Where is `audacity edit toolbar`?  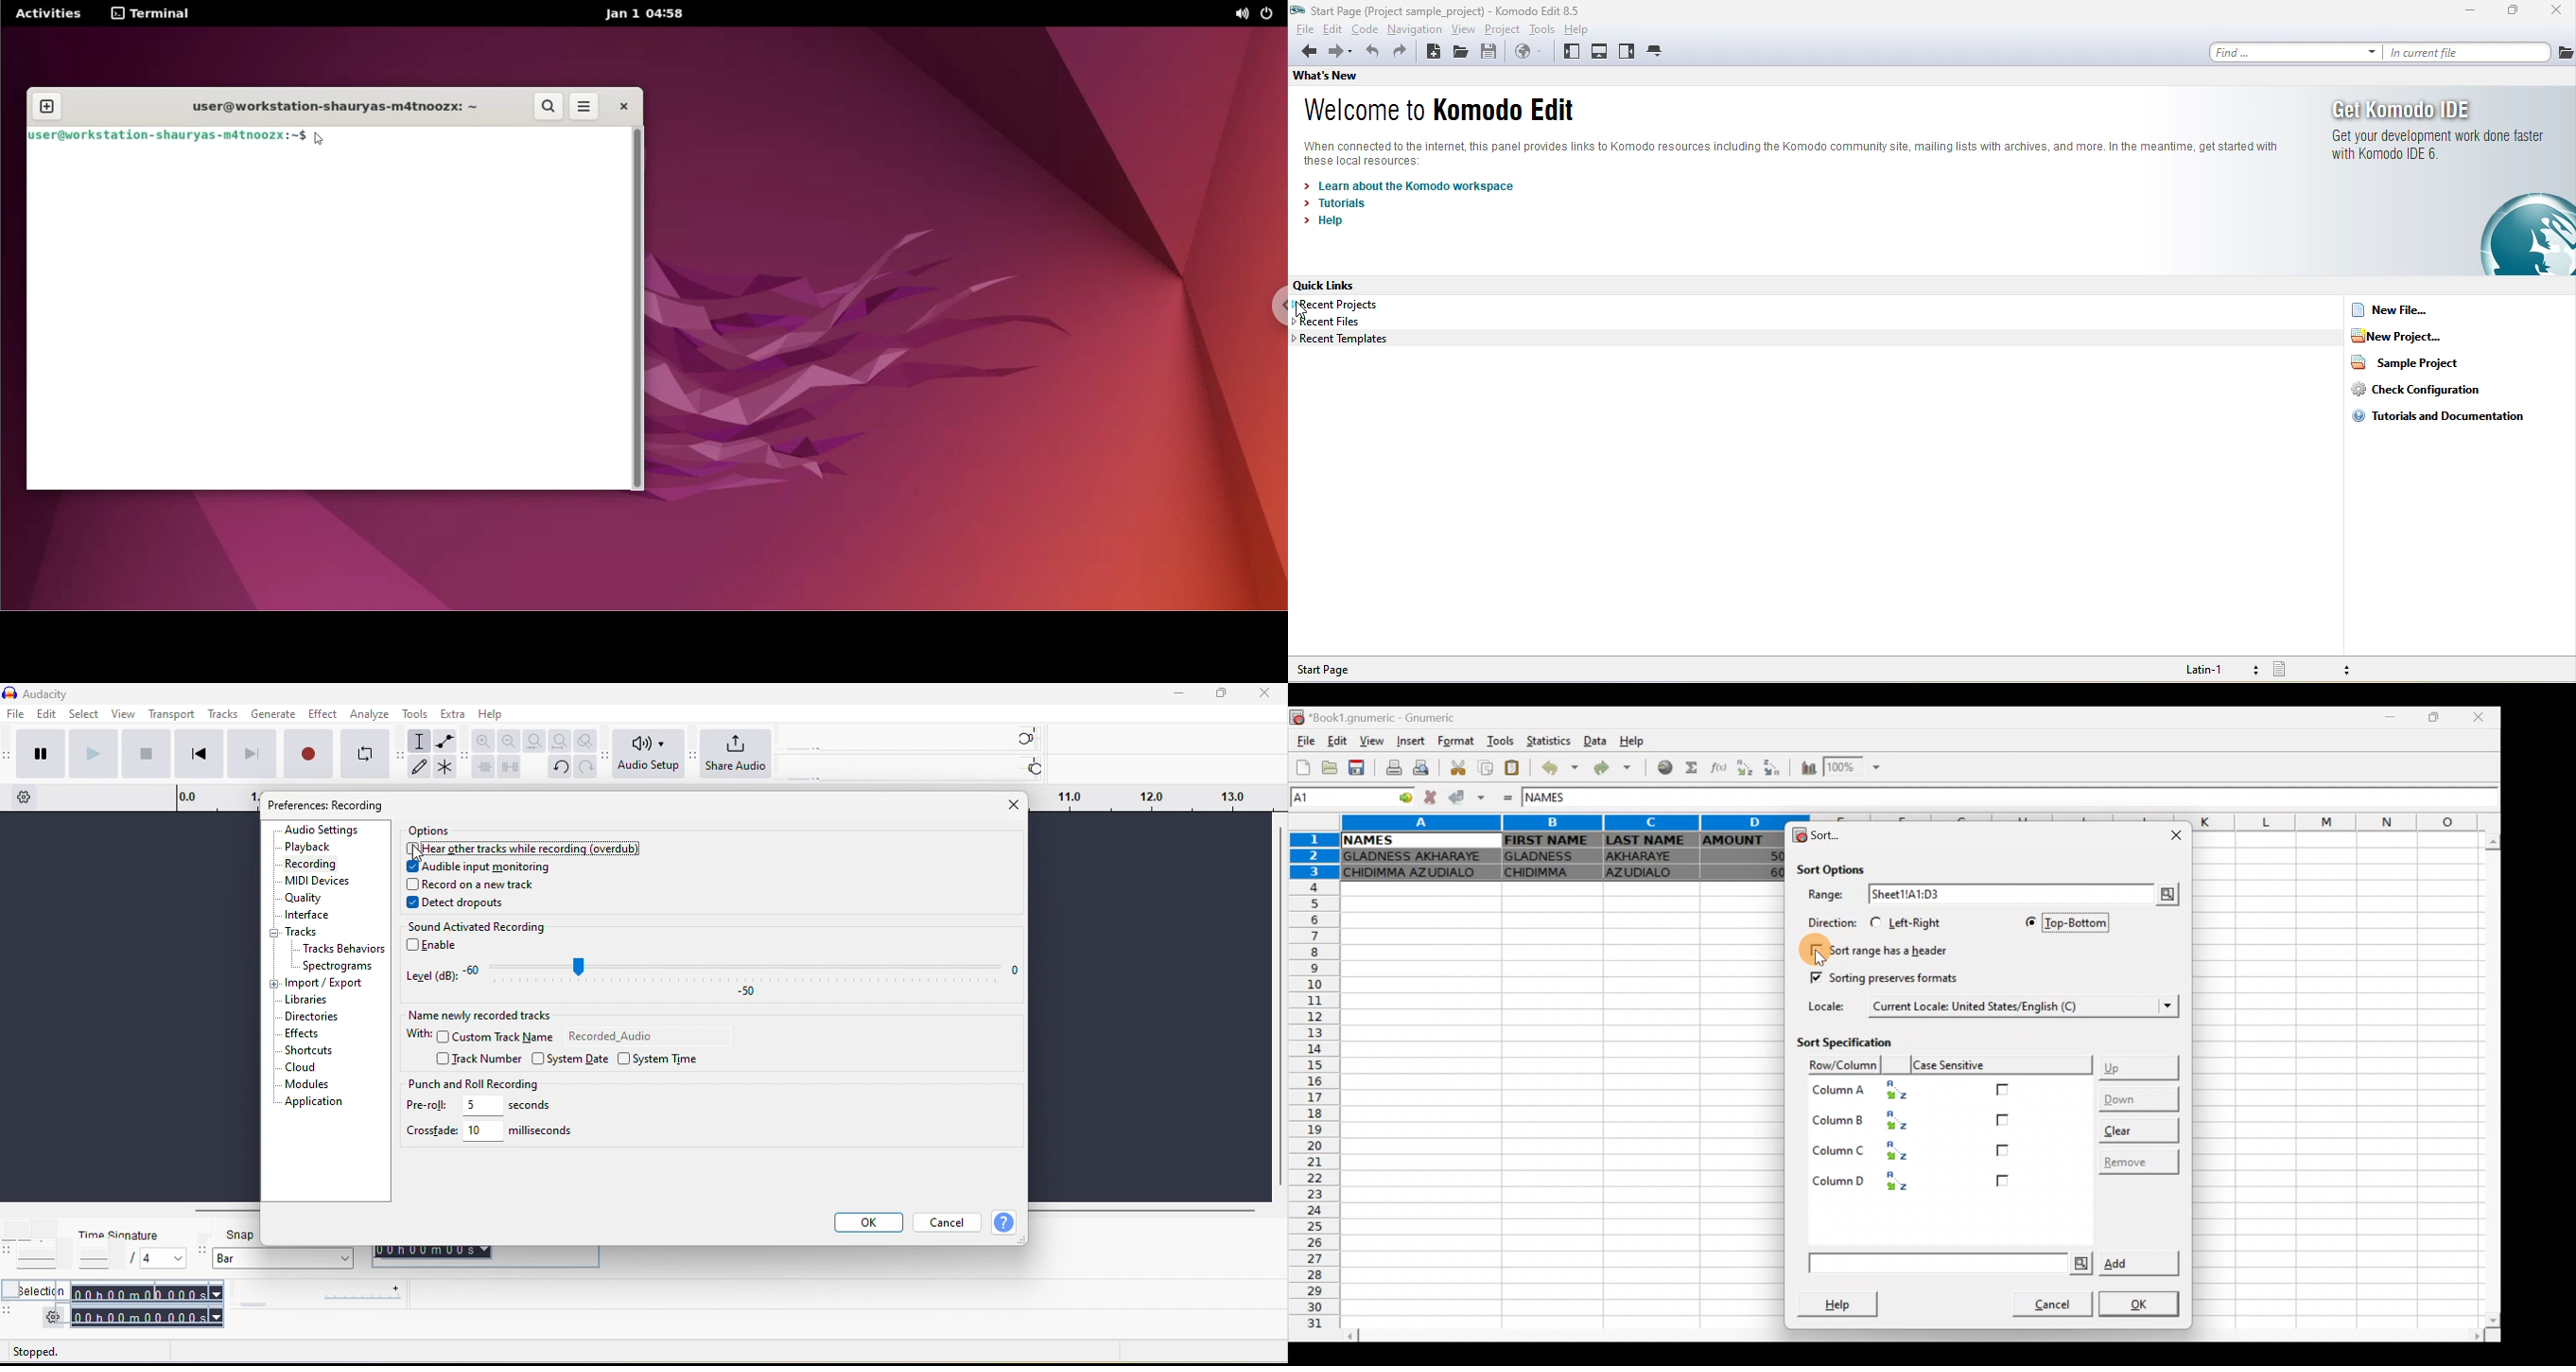
audacity edit toolbar is located at coordinates (466, 754).